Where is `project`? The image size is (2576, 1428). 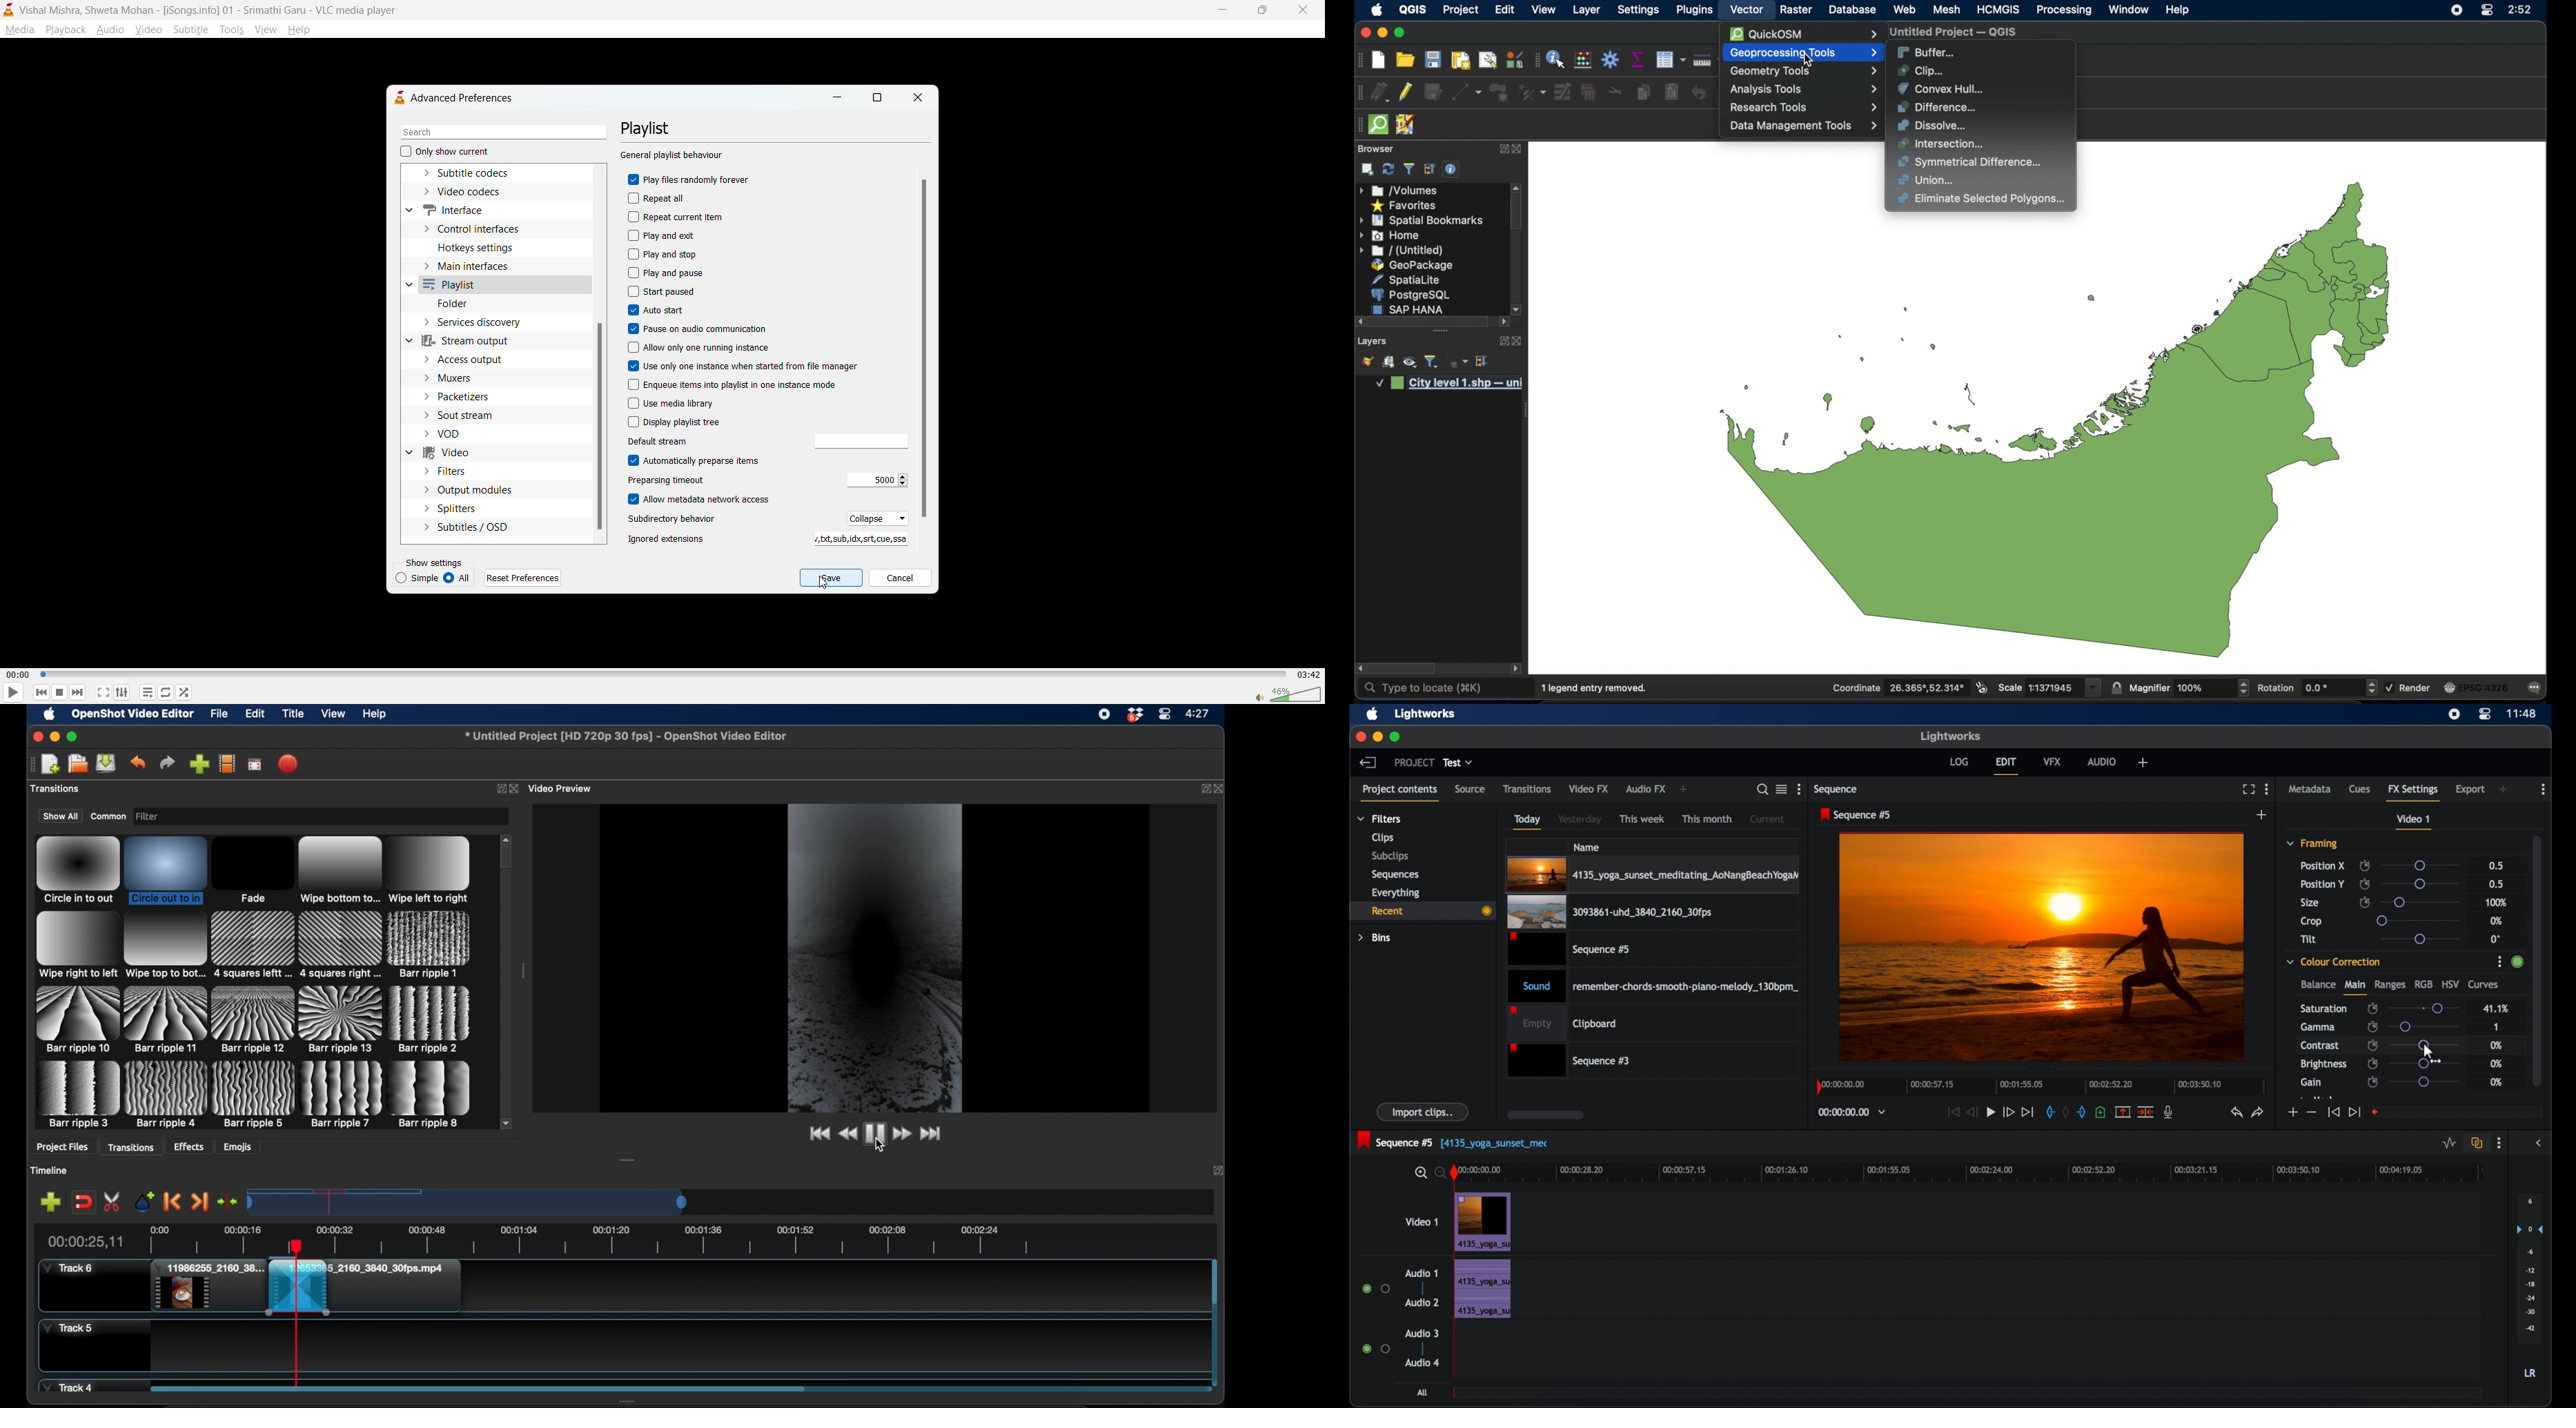 project is located at coordinates (1414, 763).